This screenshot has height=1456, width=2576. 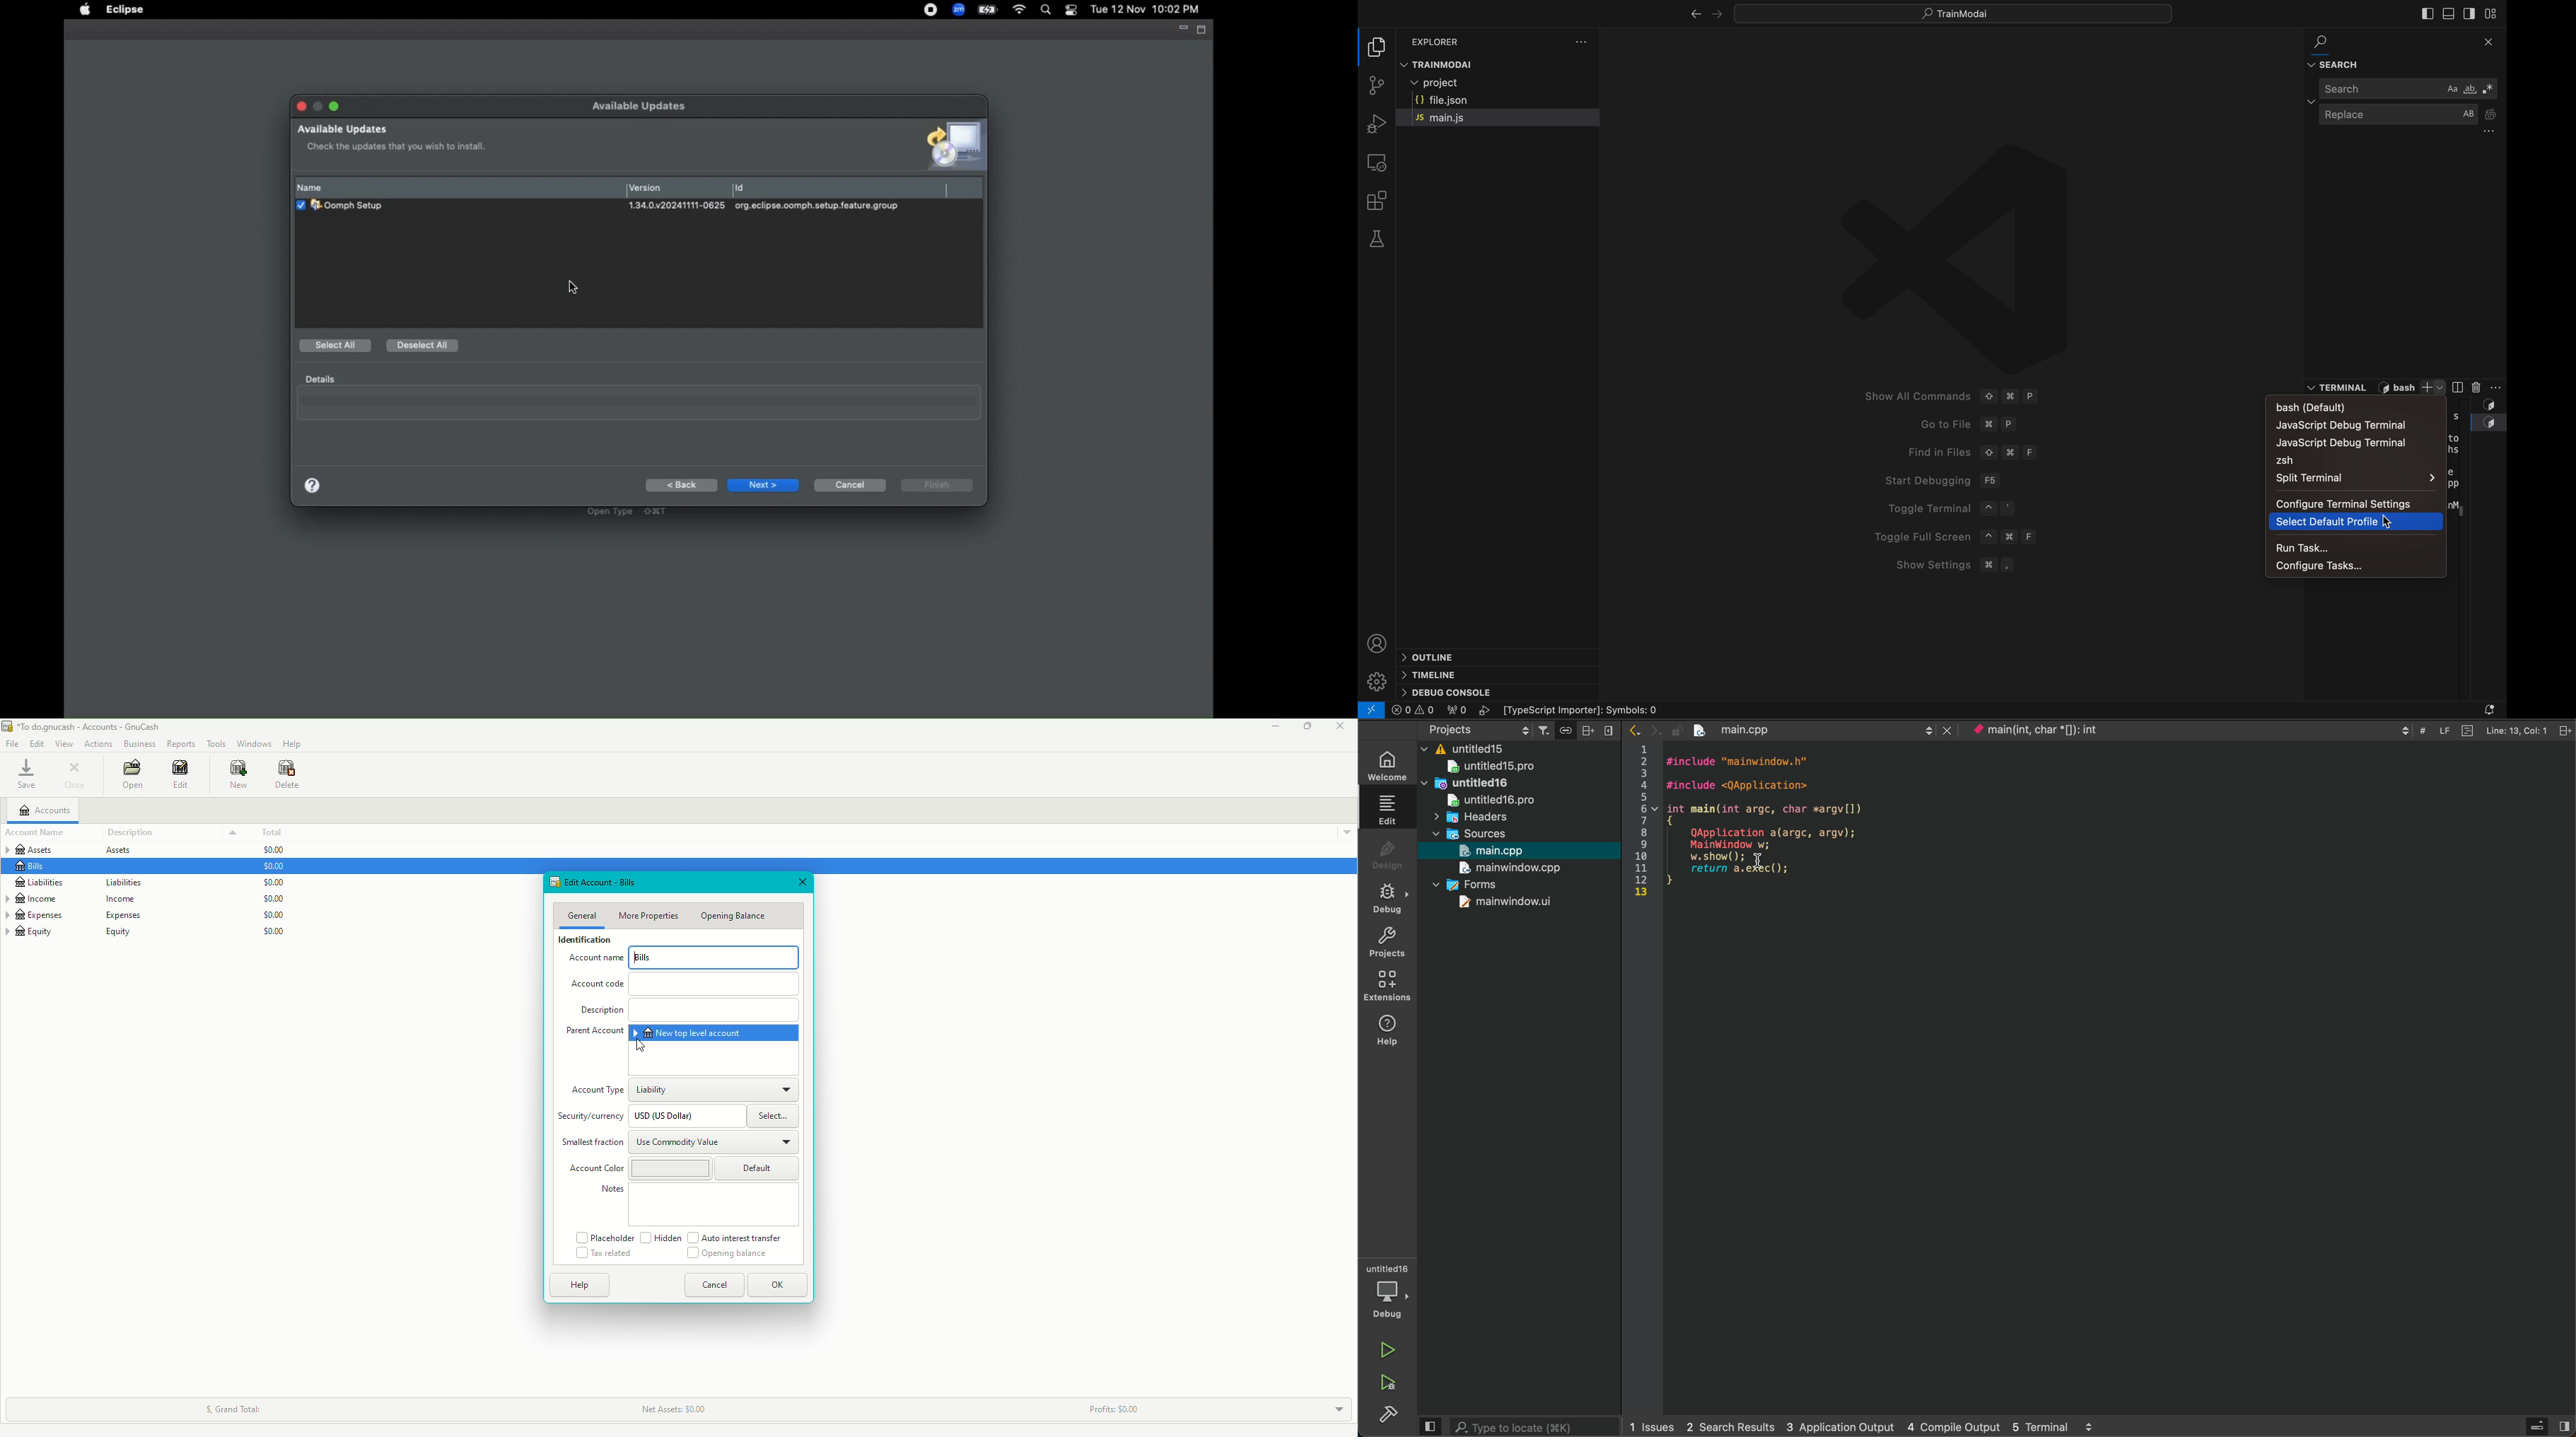 What do you see at coordinates (1119, 1406) in the screenshot?
I see `Profits` at bounding box center [1119, 1406].